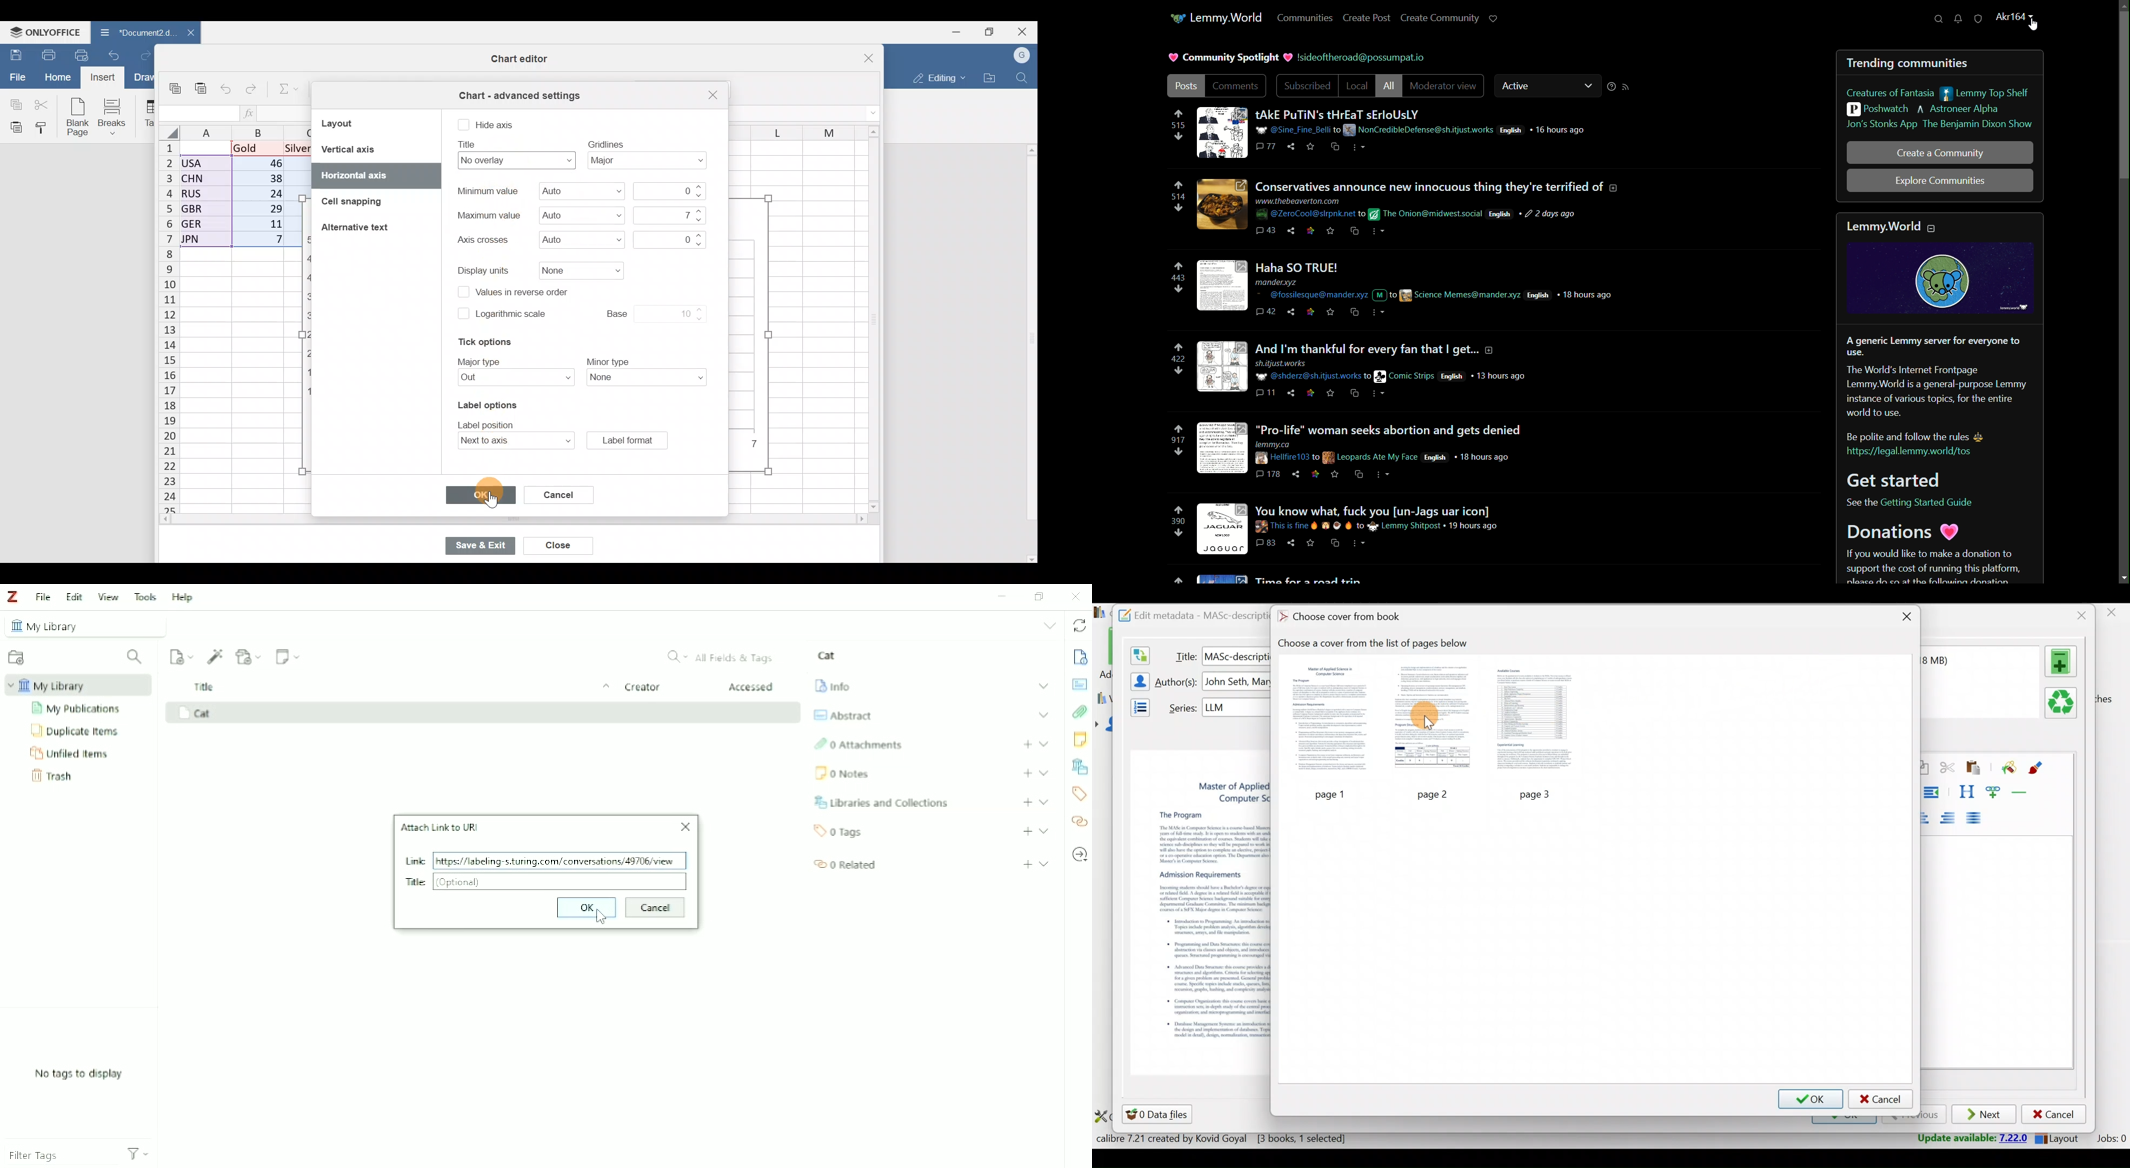 The image size is (2156, 1176). Describe the element at coordinates (1367, 19) in the screenshot. I see `create post` at that location.